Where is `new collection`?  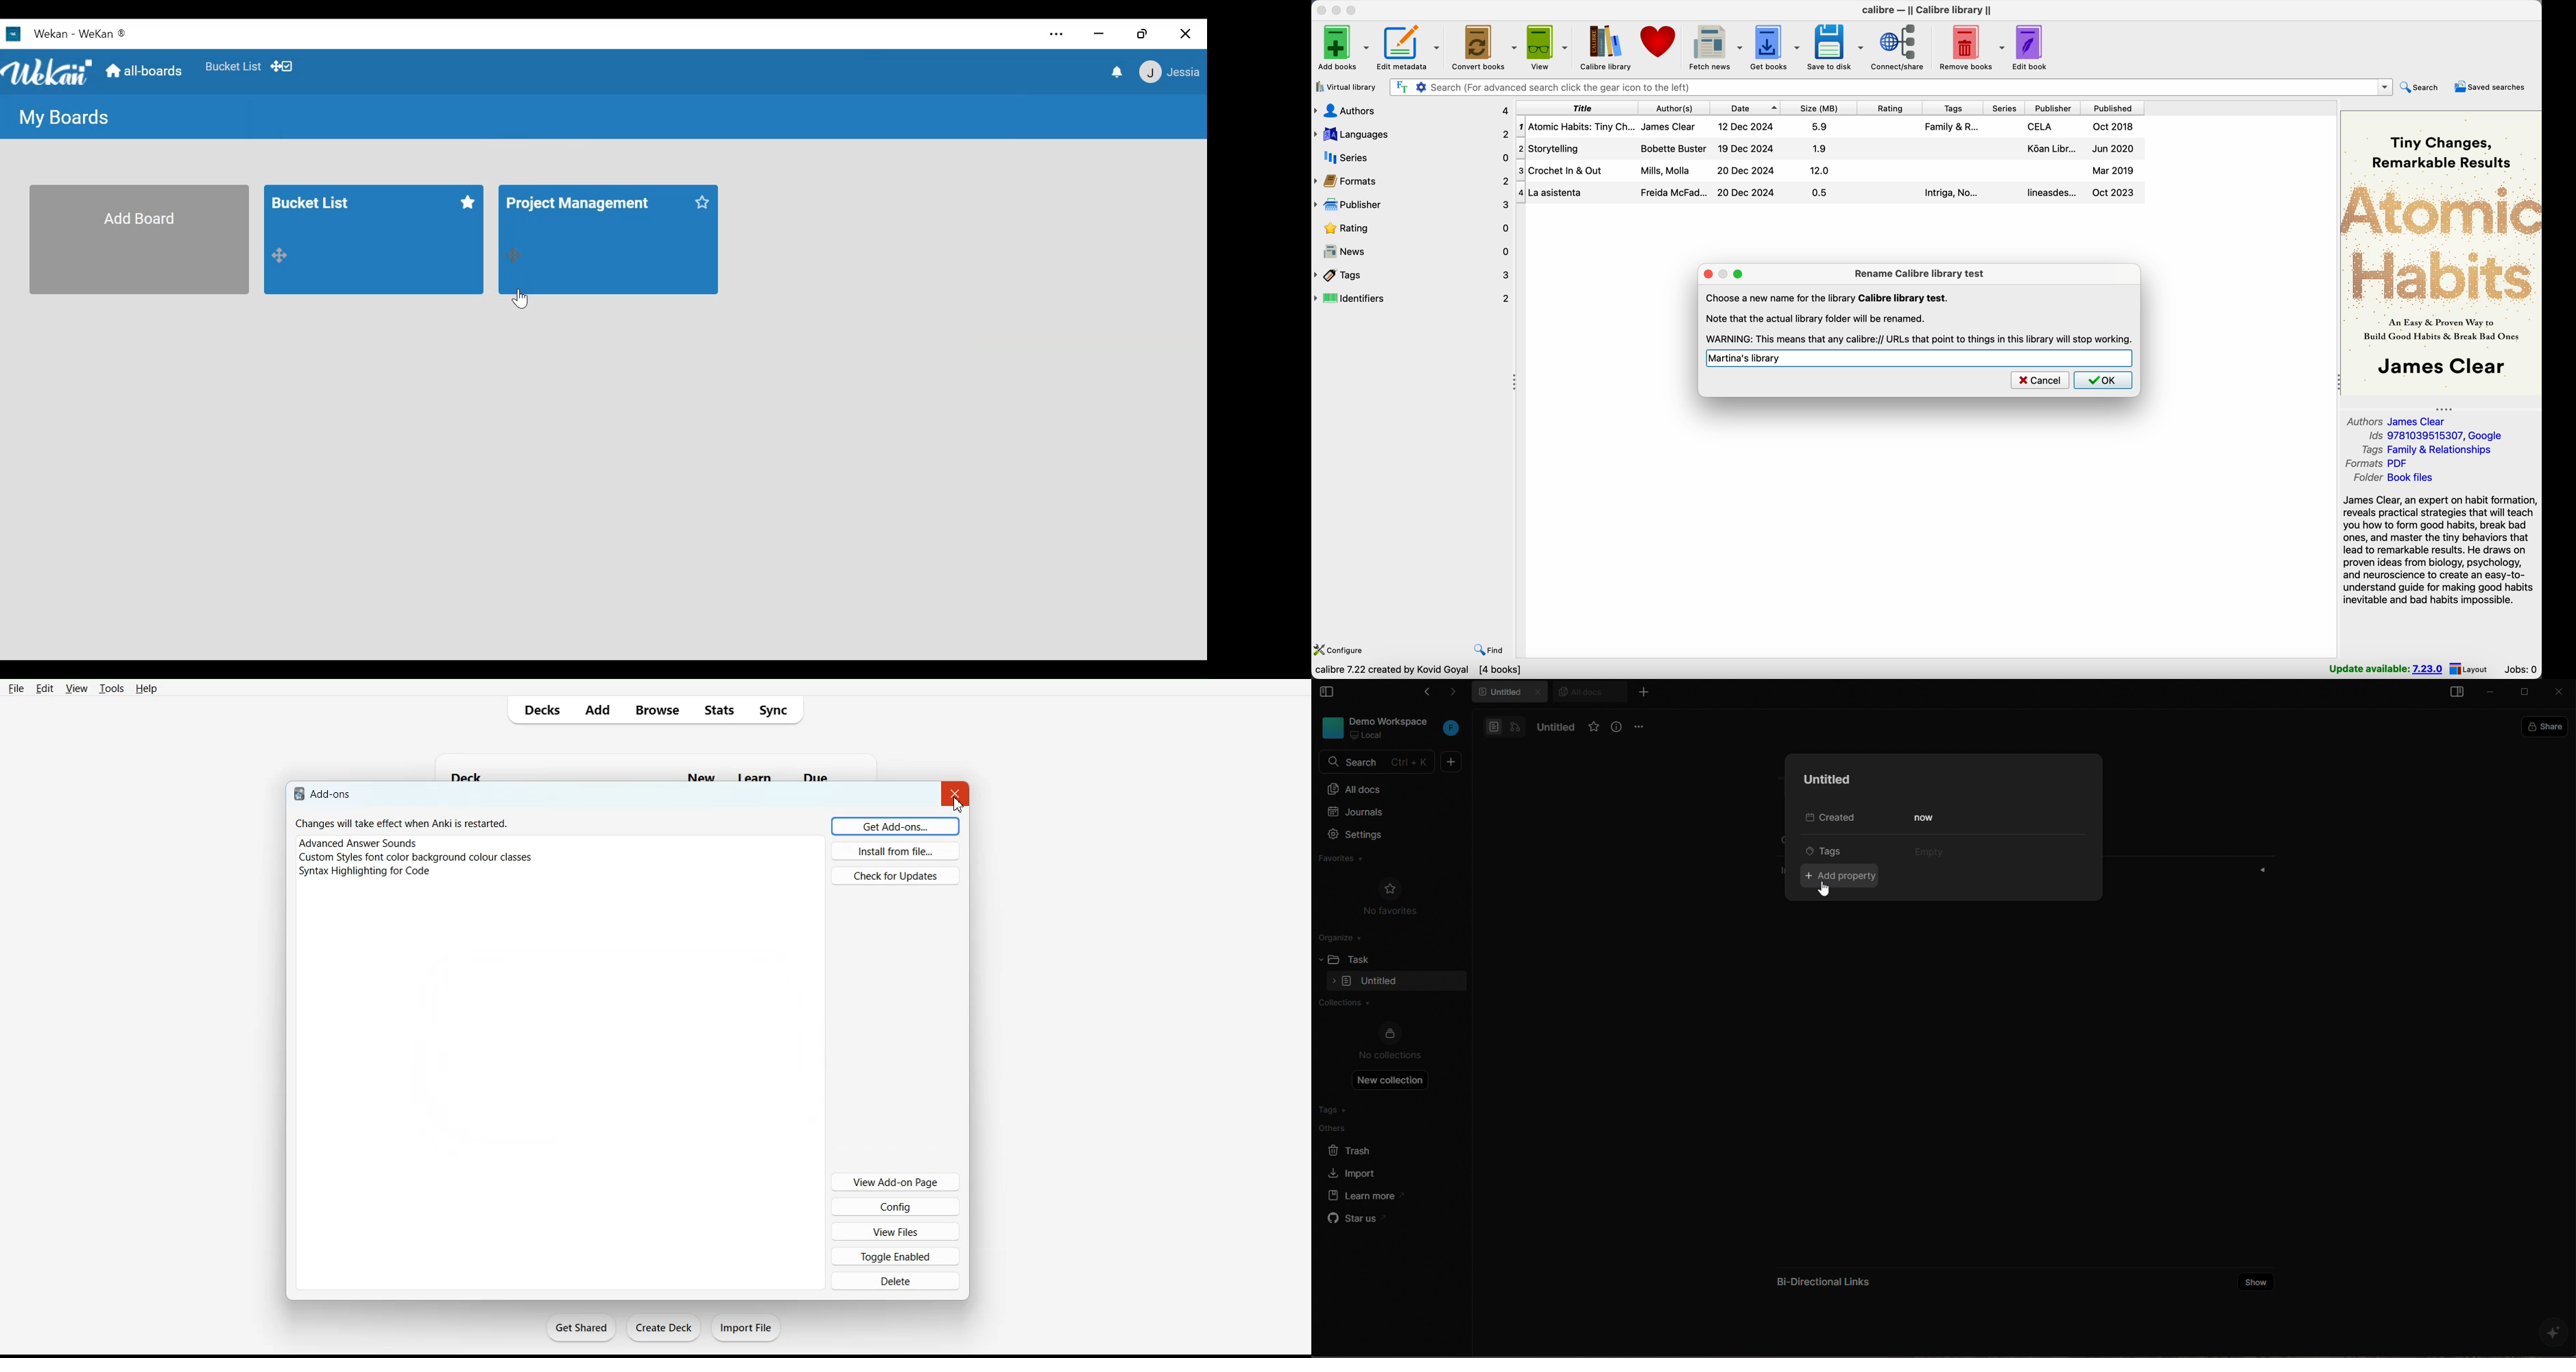 new collection is located at coordinates (1391, 1079).